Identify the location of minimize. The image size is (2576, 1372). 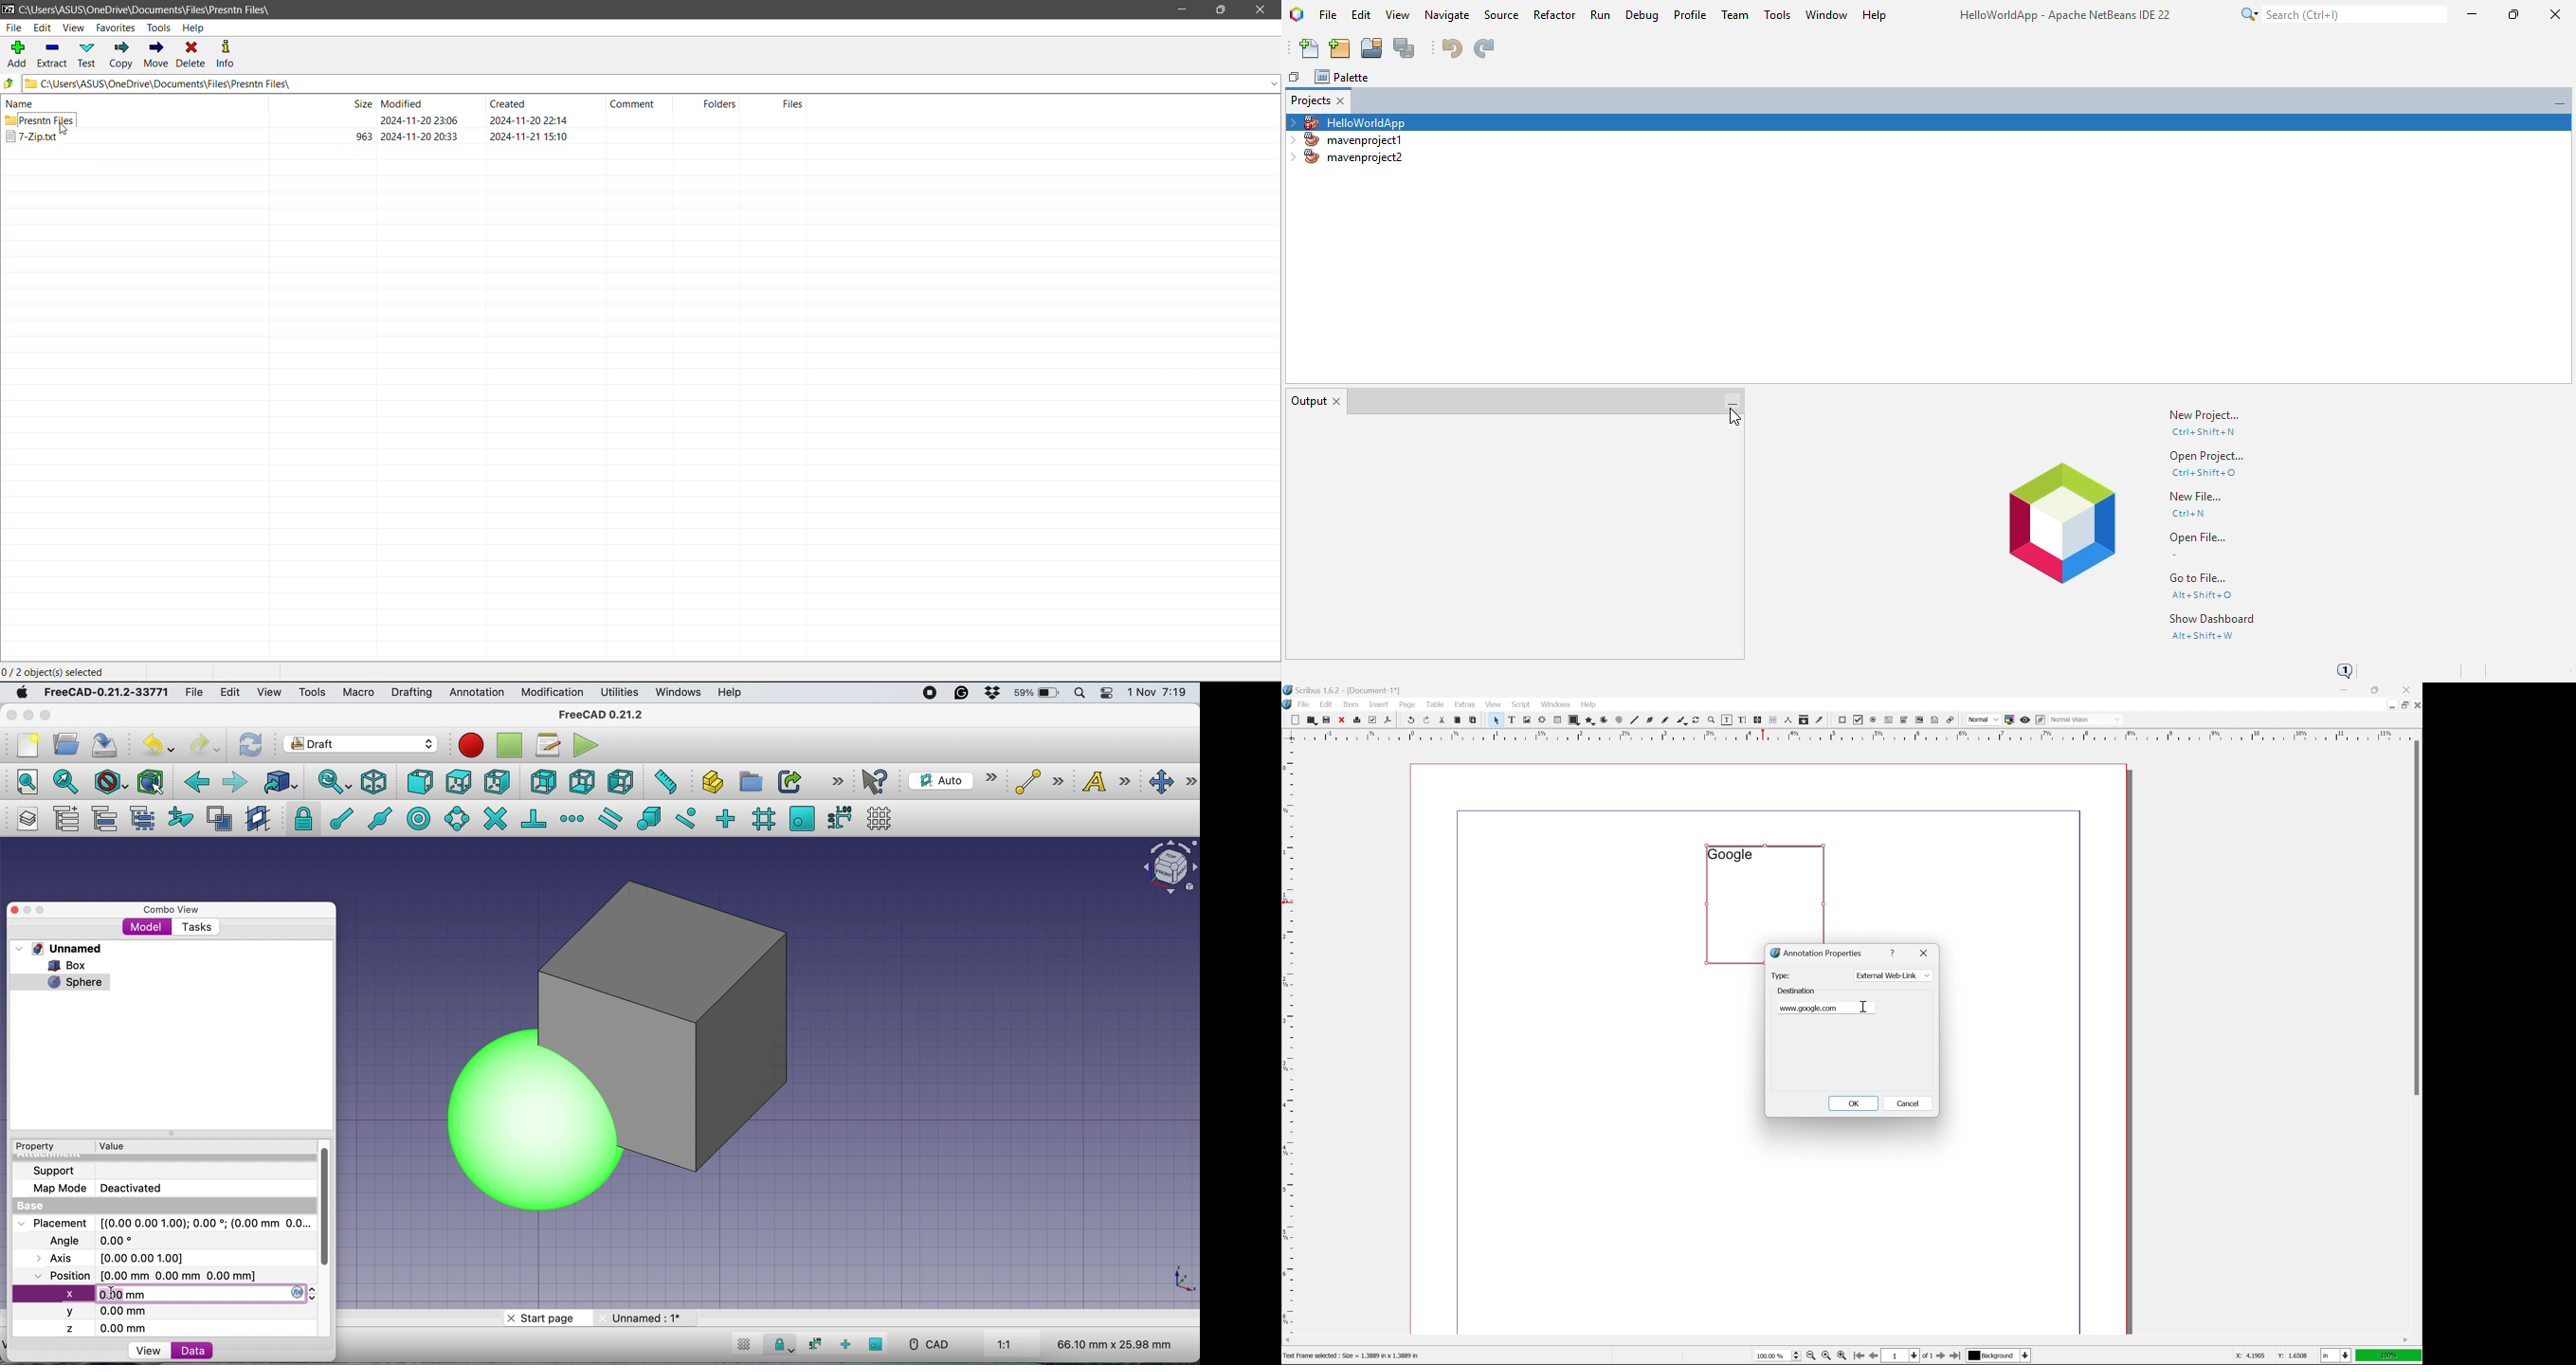
(2346, 689).